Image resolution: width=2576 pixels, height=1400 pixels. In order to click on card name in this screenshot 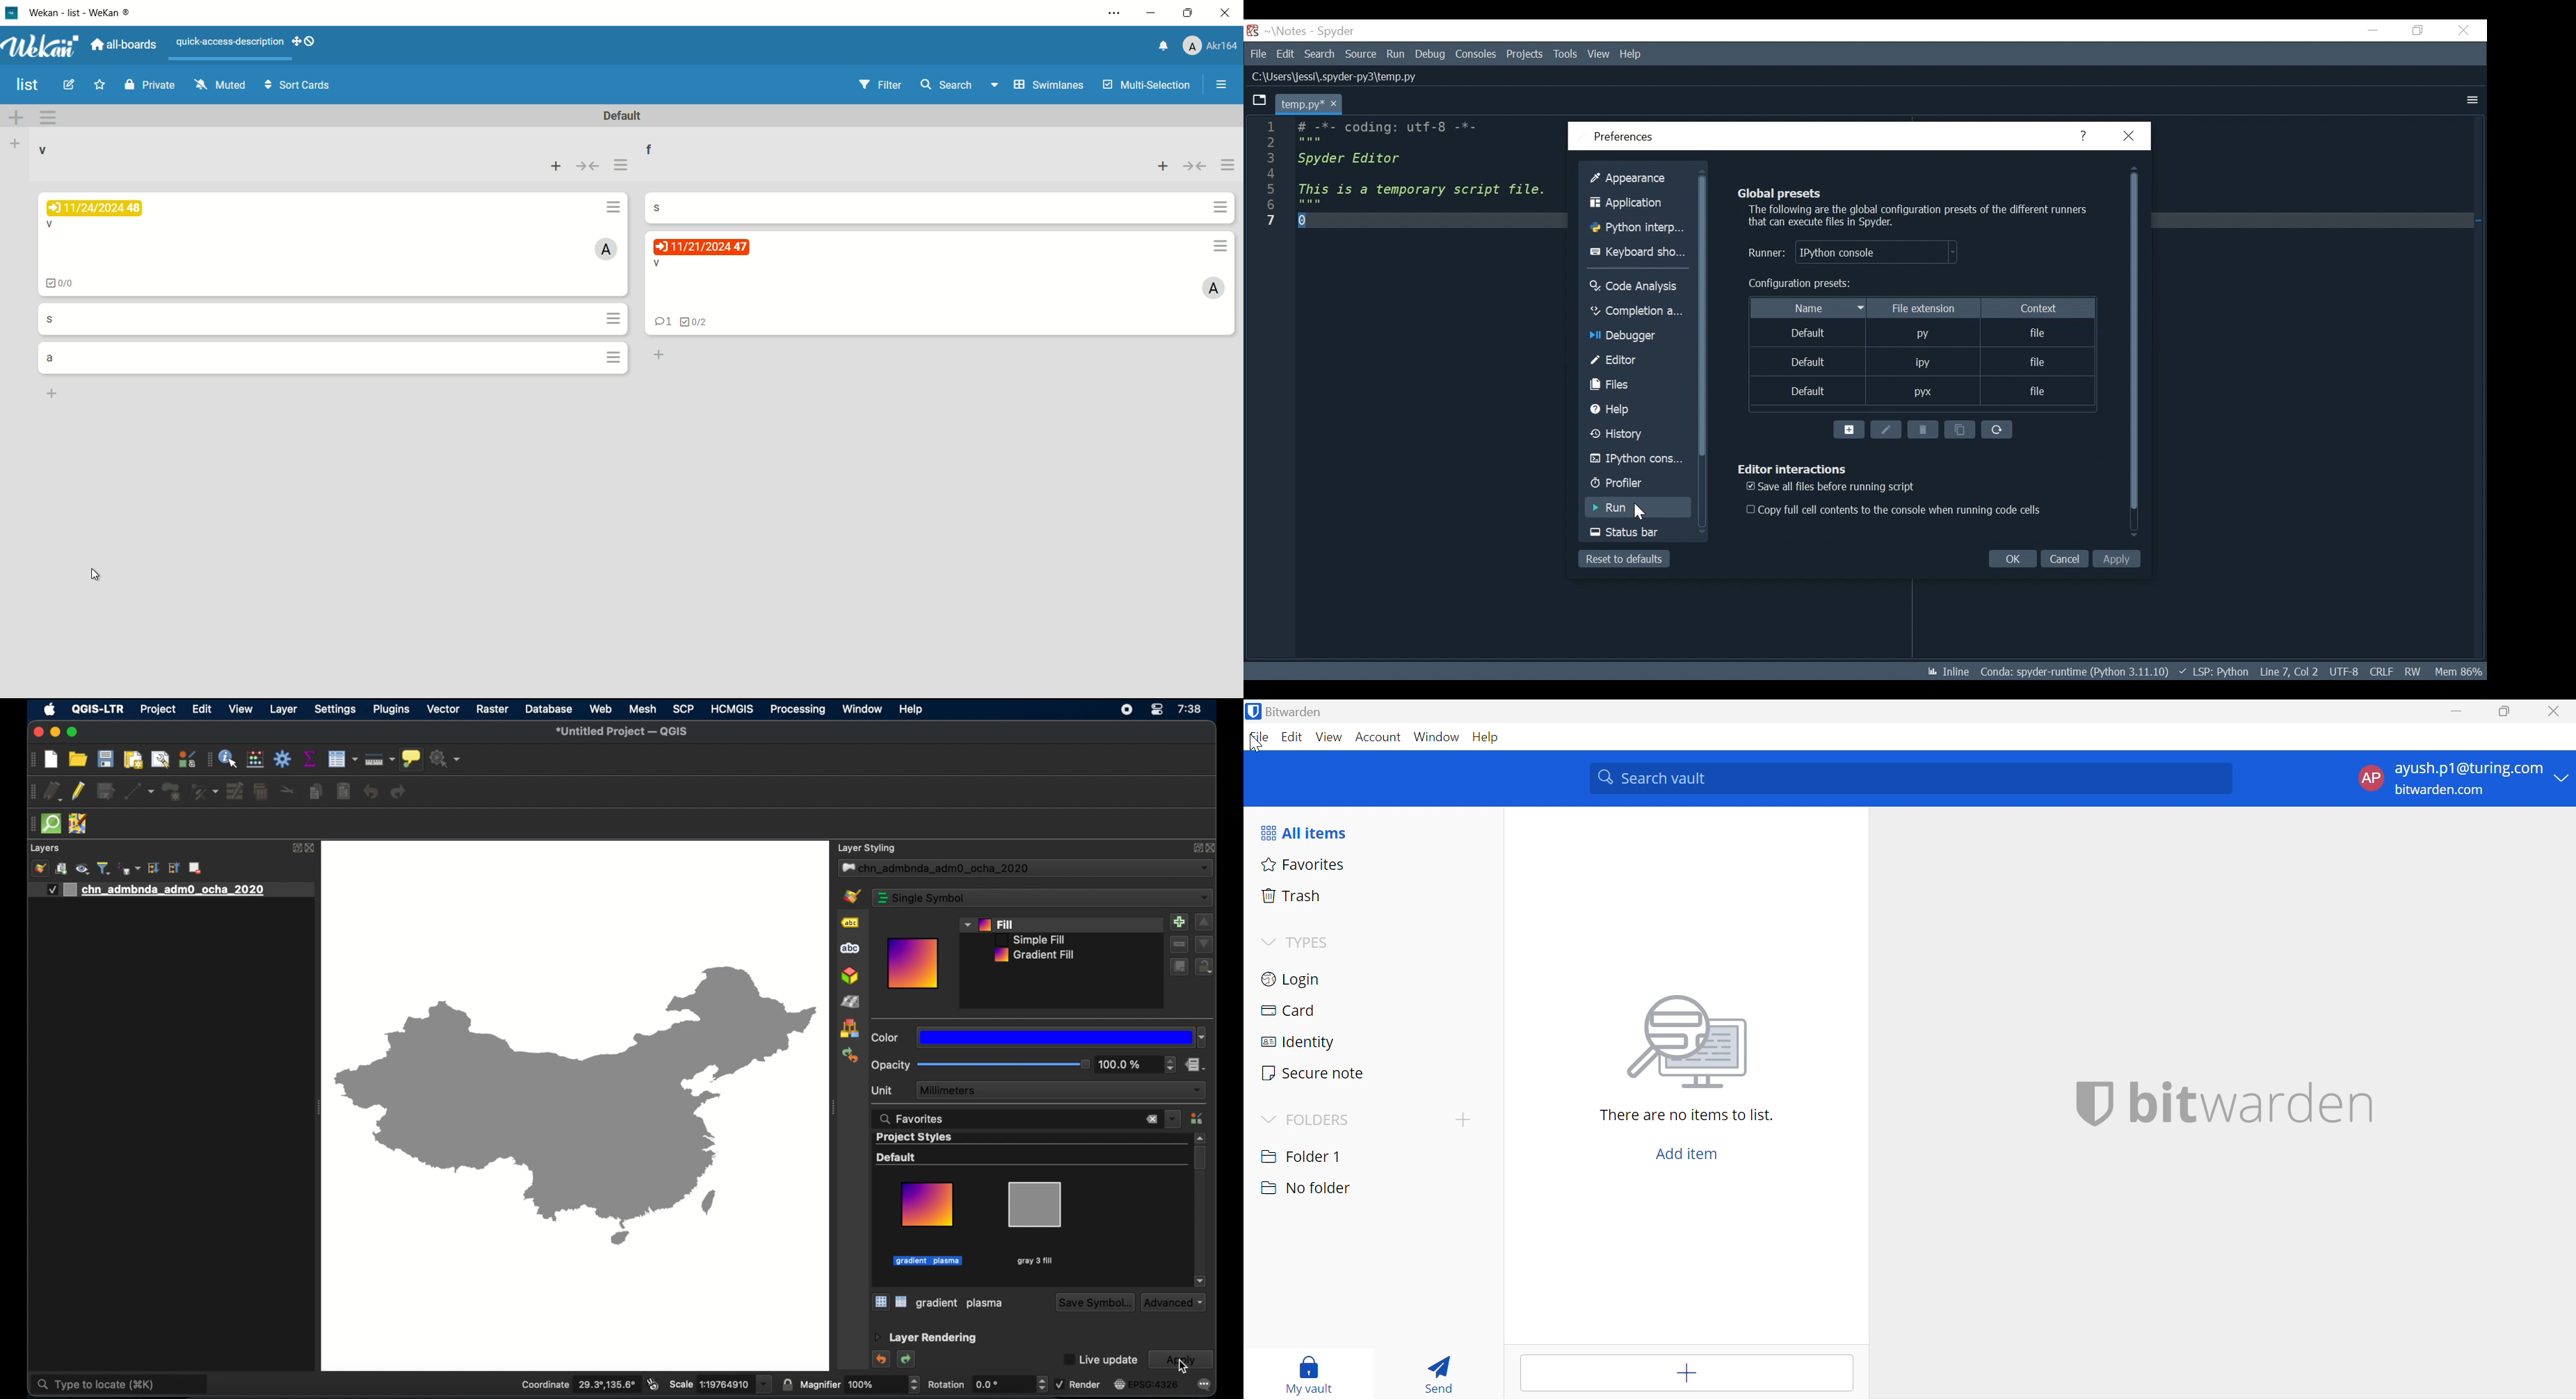, I will do `click(663, 207)`.